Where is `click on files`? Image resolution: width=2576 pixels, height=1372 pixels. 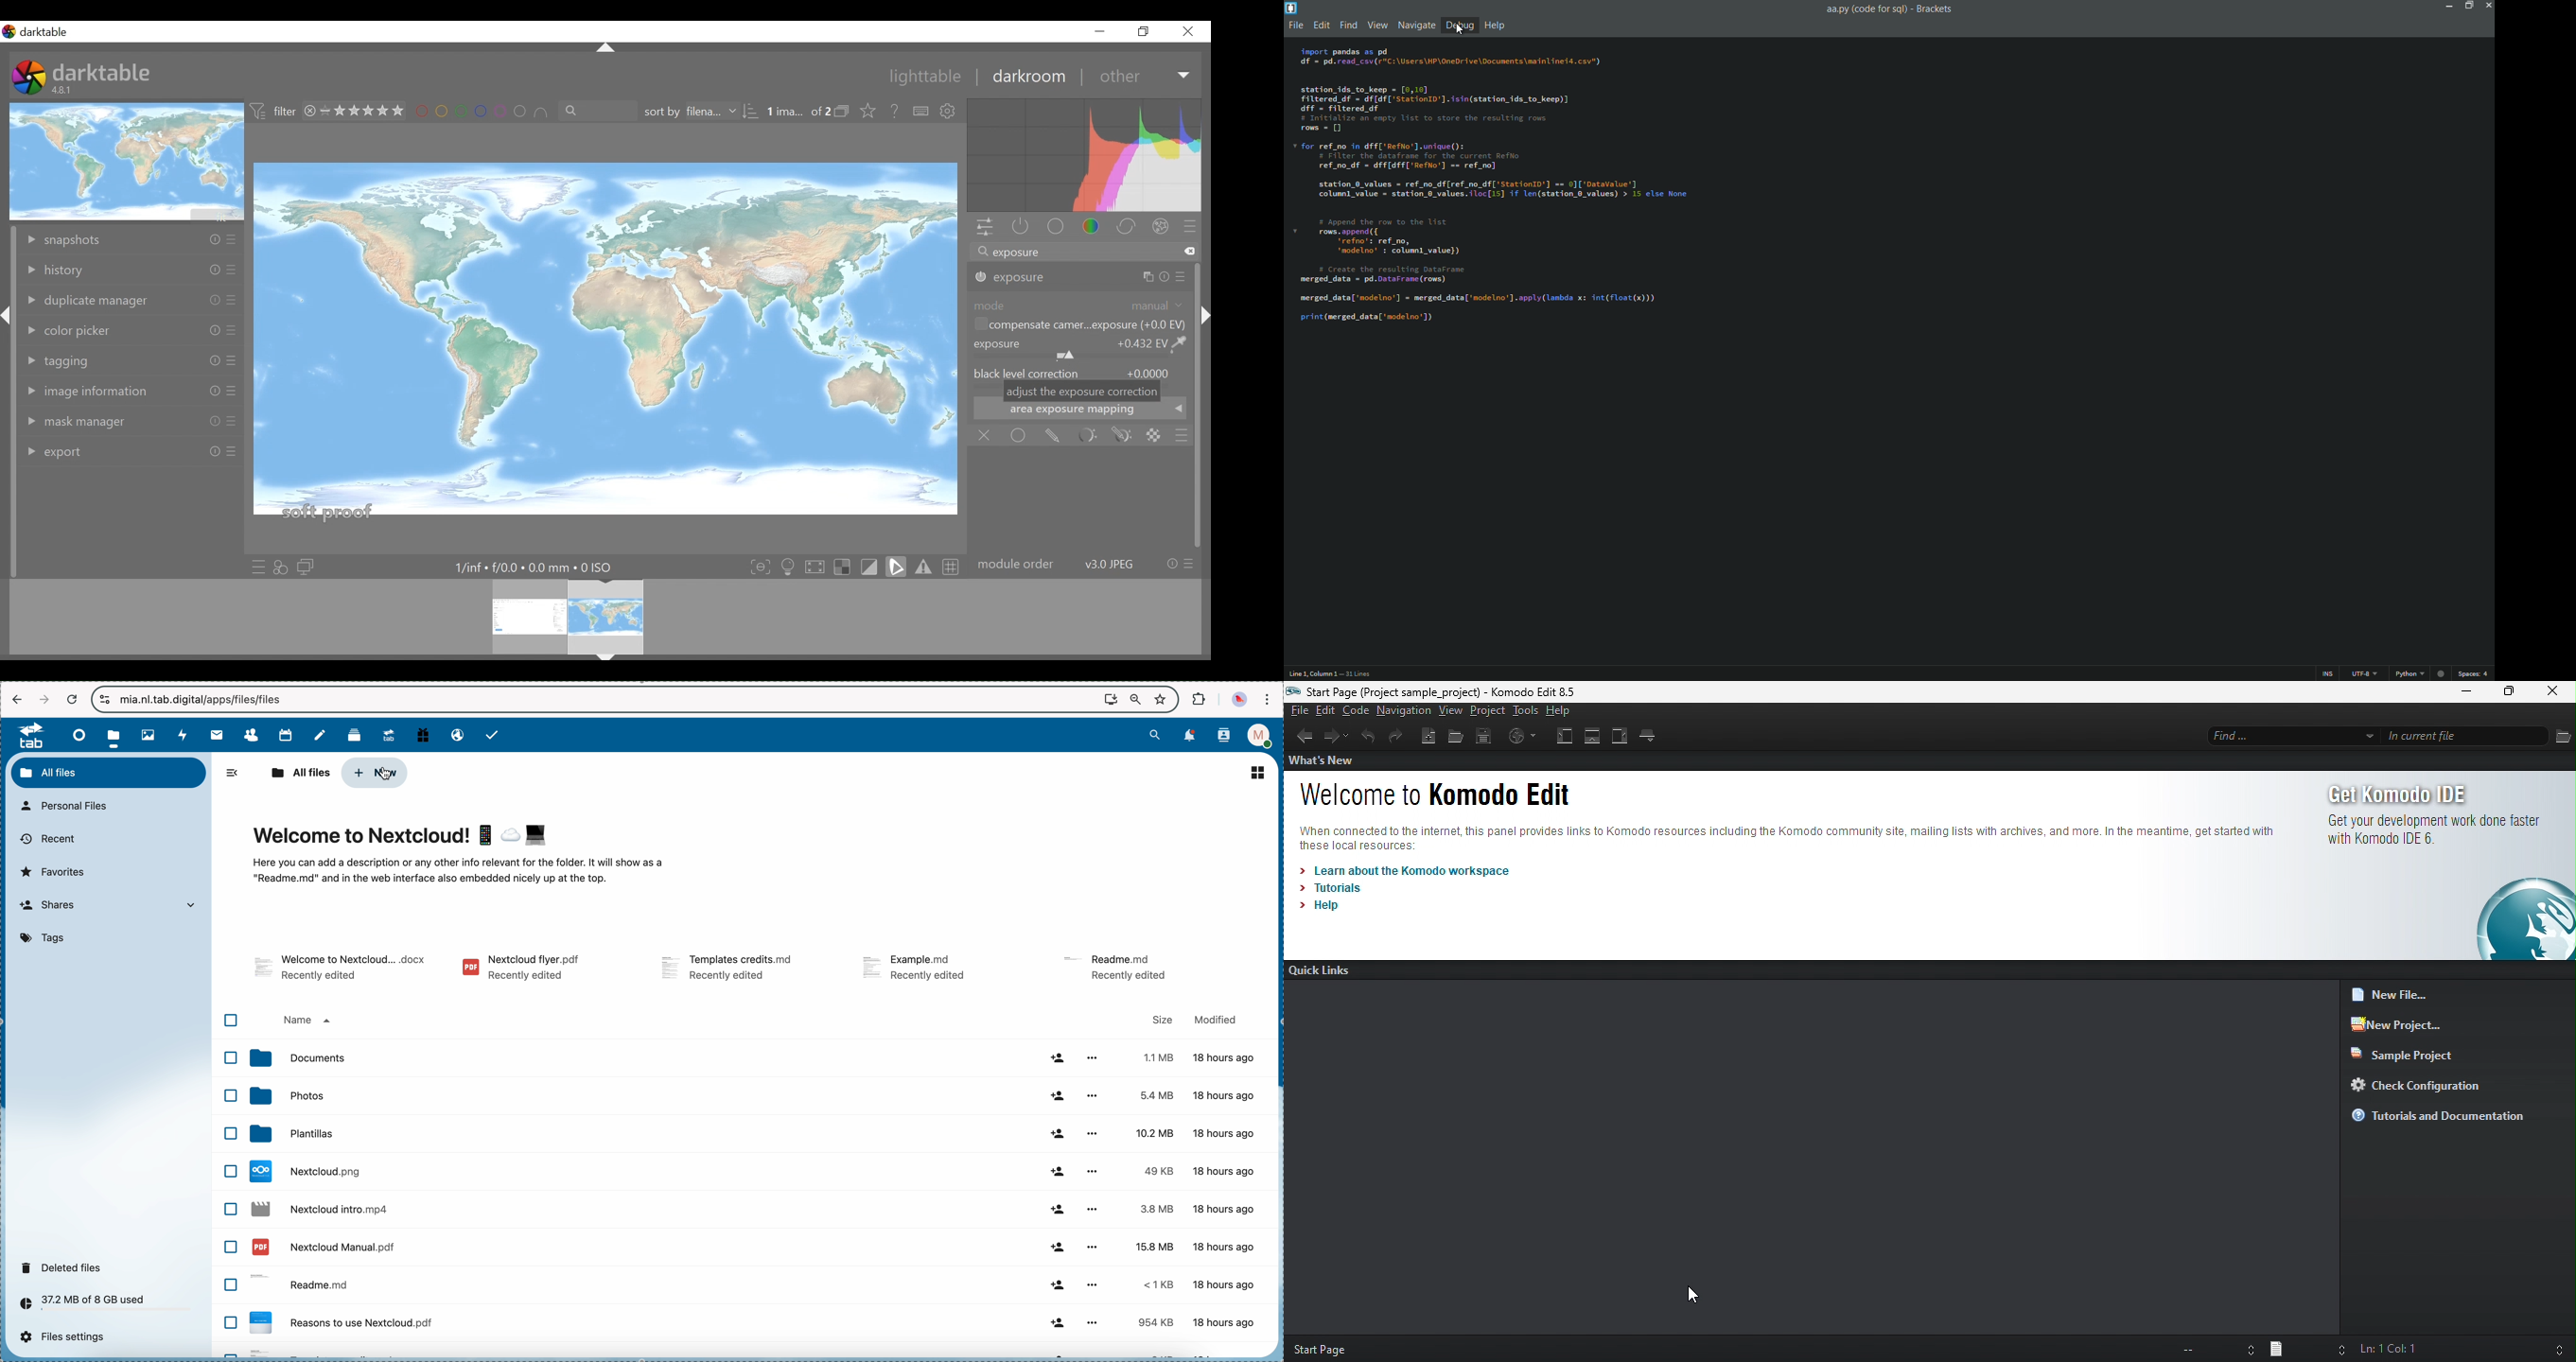
click on files is located at coordinates (117, 735).